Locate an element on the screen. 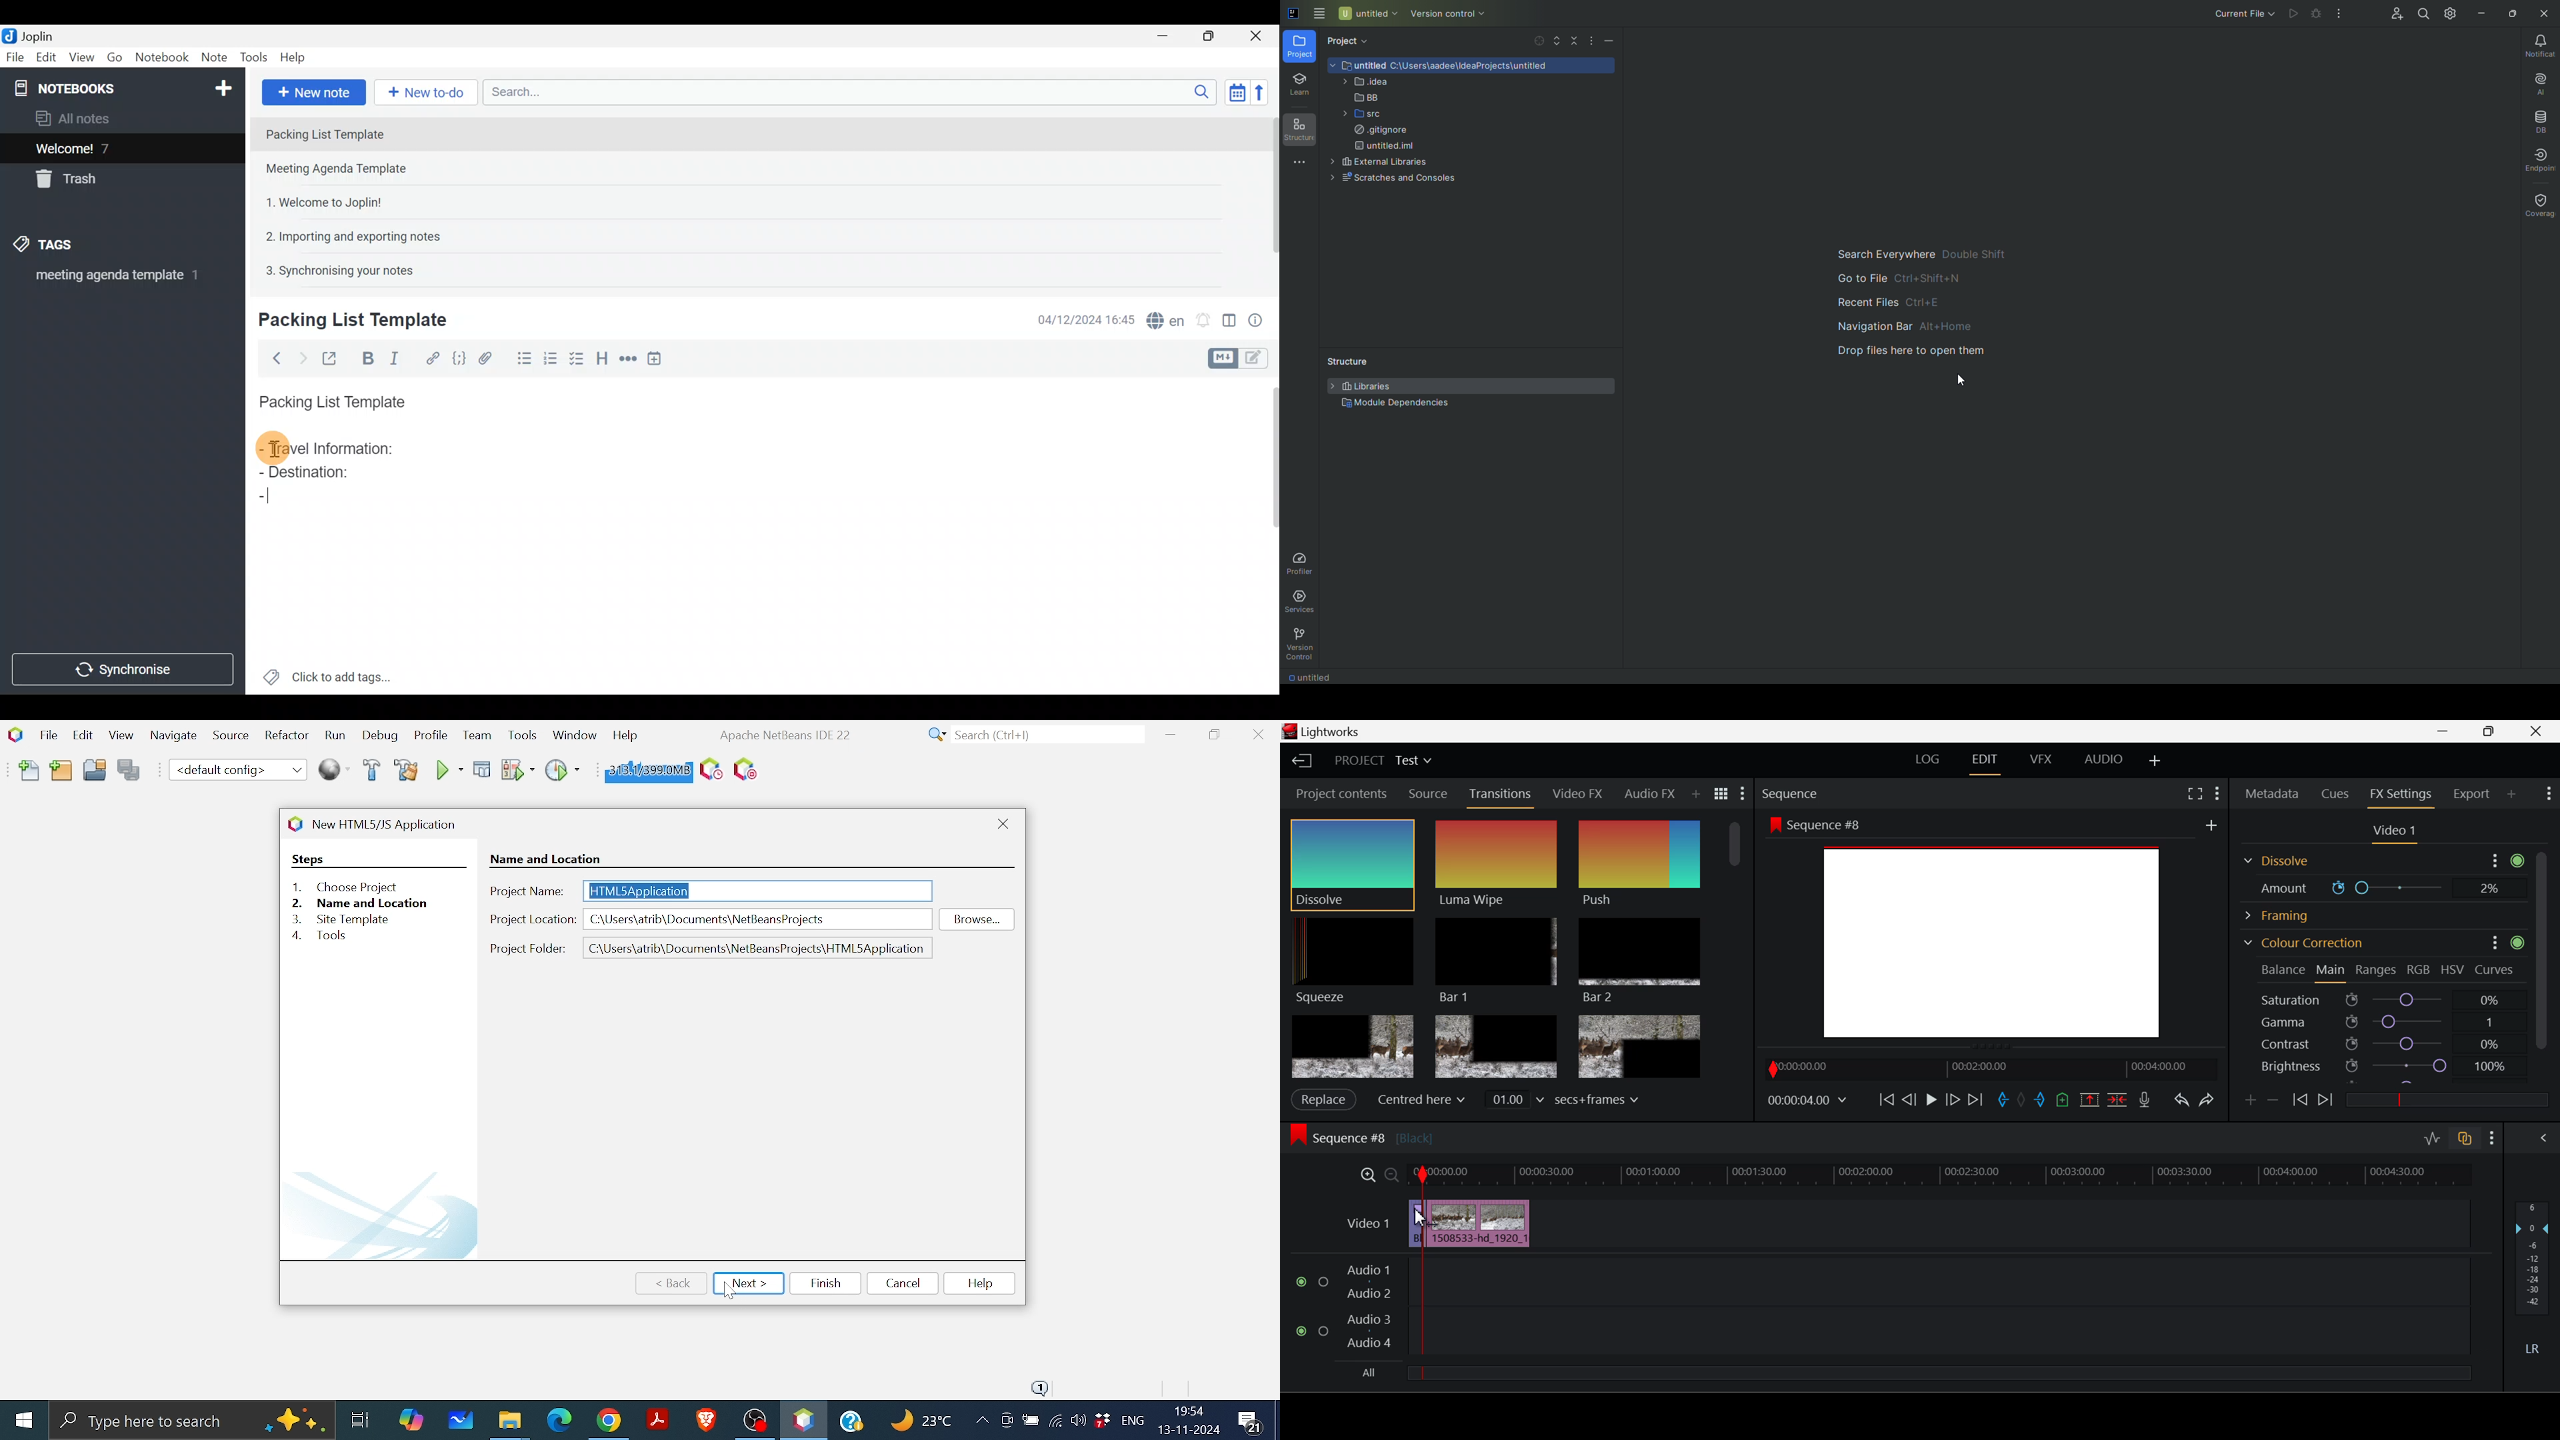  Project Timeline Navigator is located at coordinates (1989, 1069).